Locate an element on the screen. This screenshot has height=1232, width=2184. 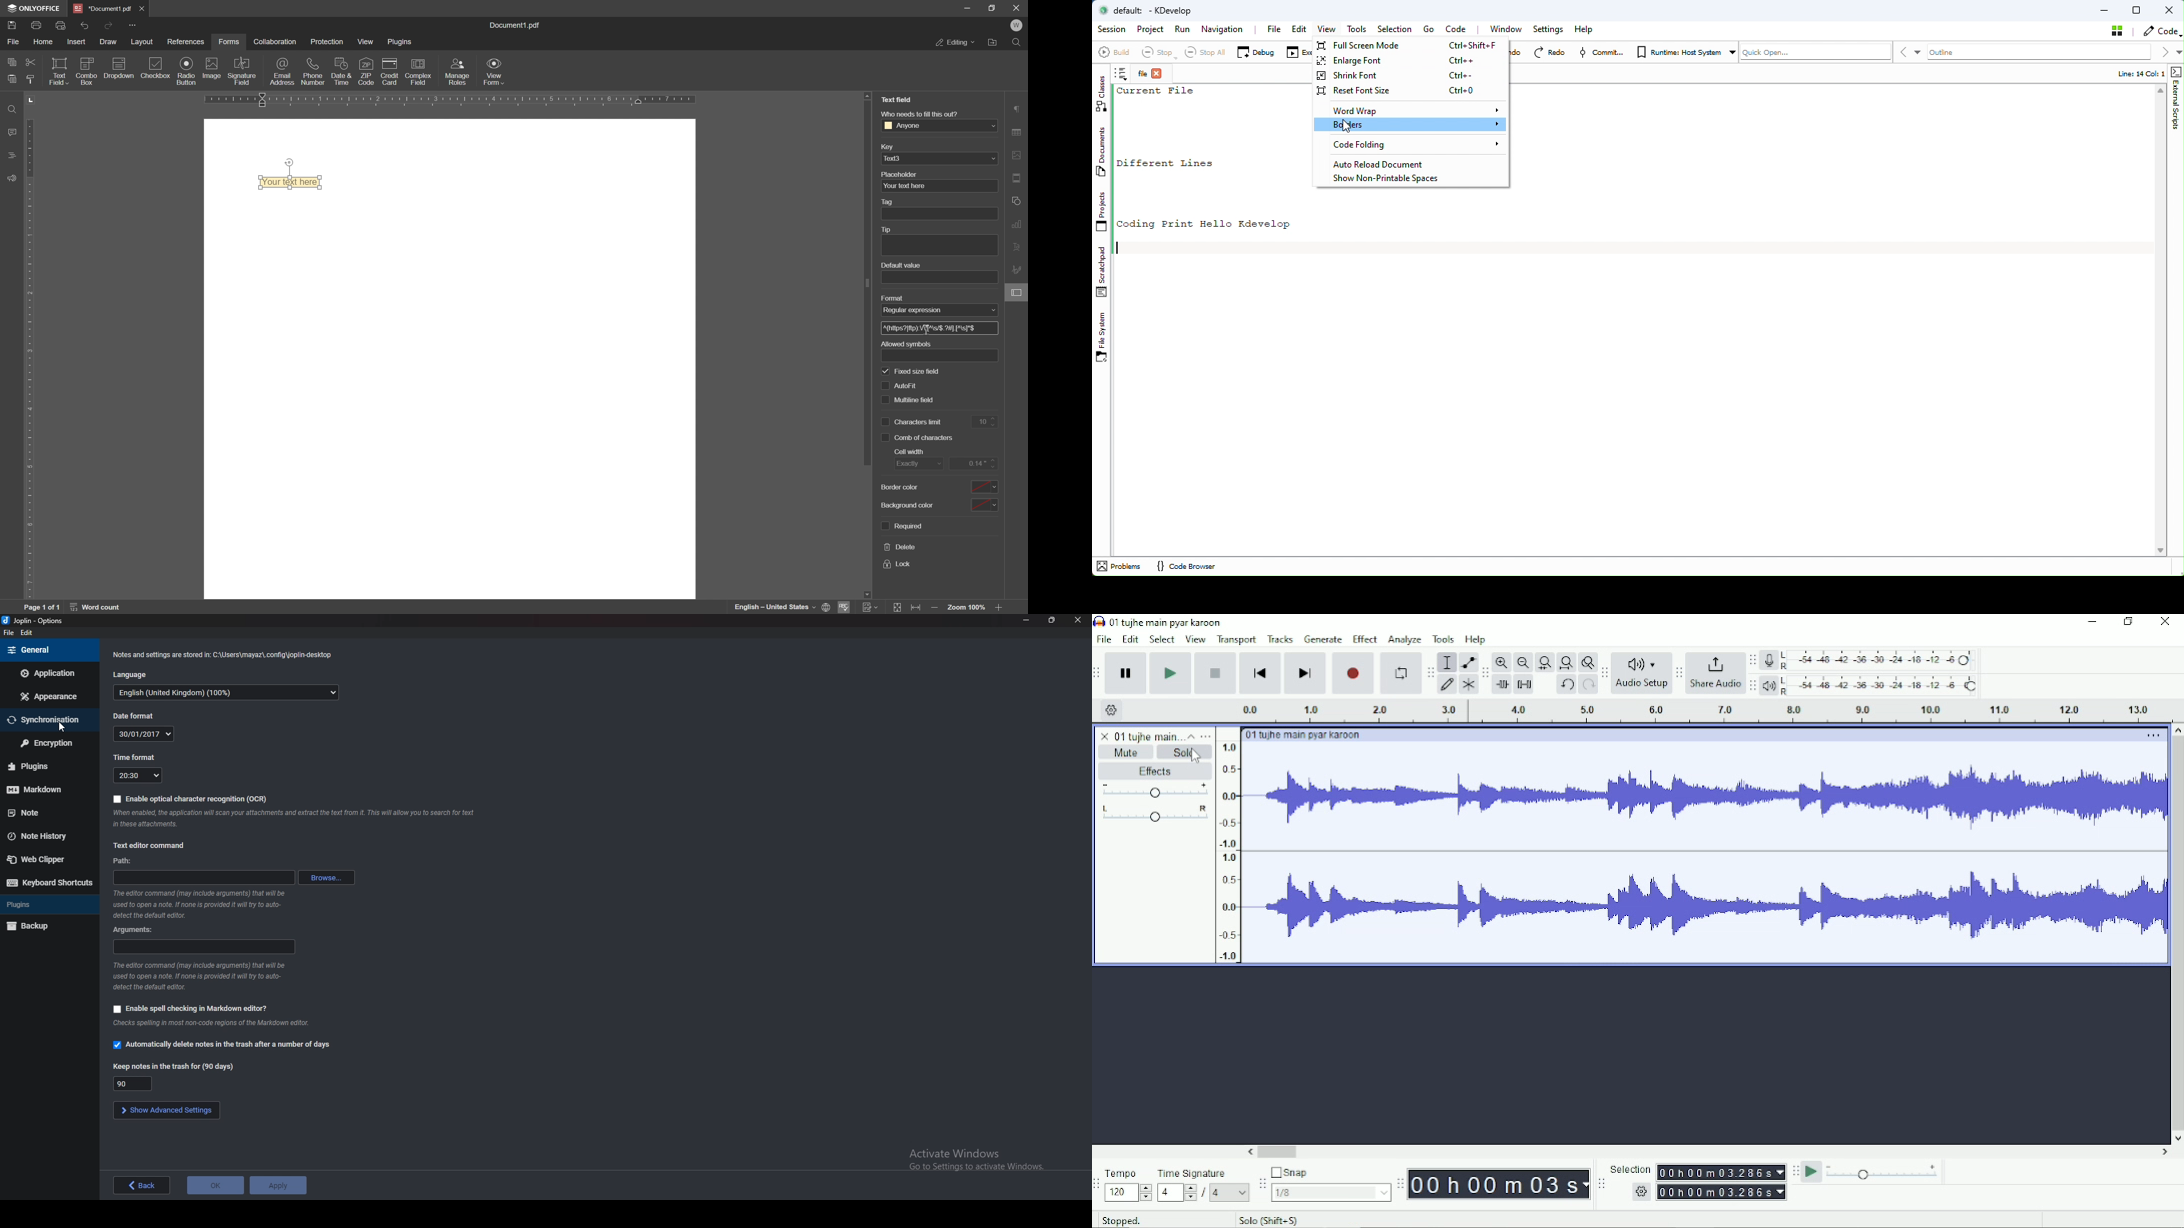
drop down is located at coordinates (993, 159).